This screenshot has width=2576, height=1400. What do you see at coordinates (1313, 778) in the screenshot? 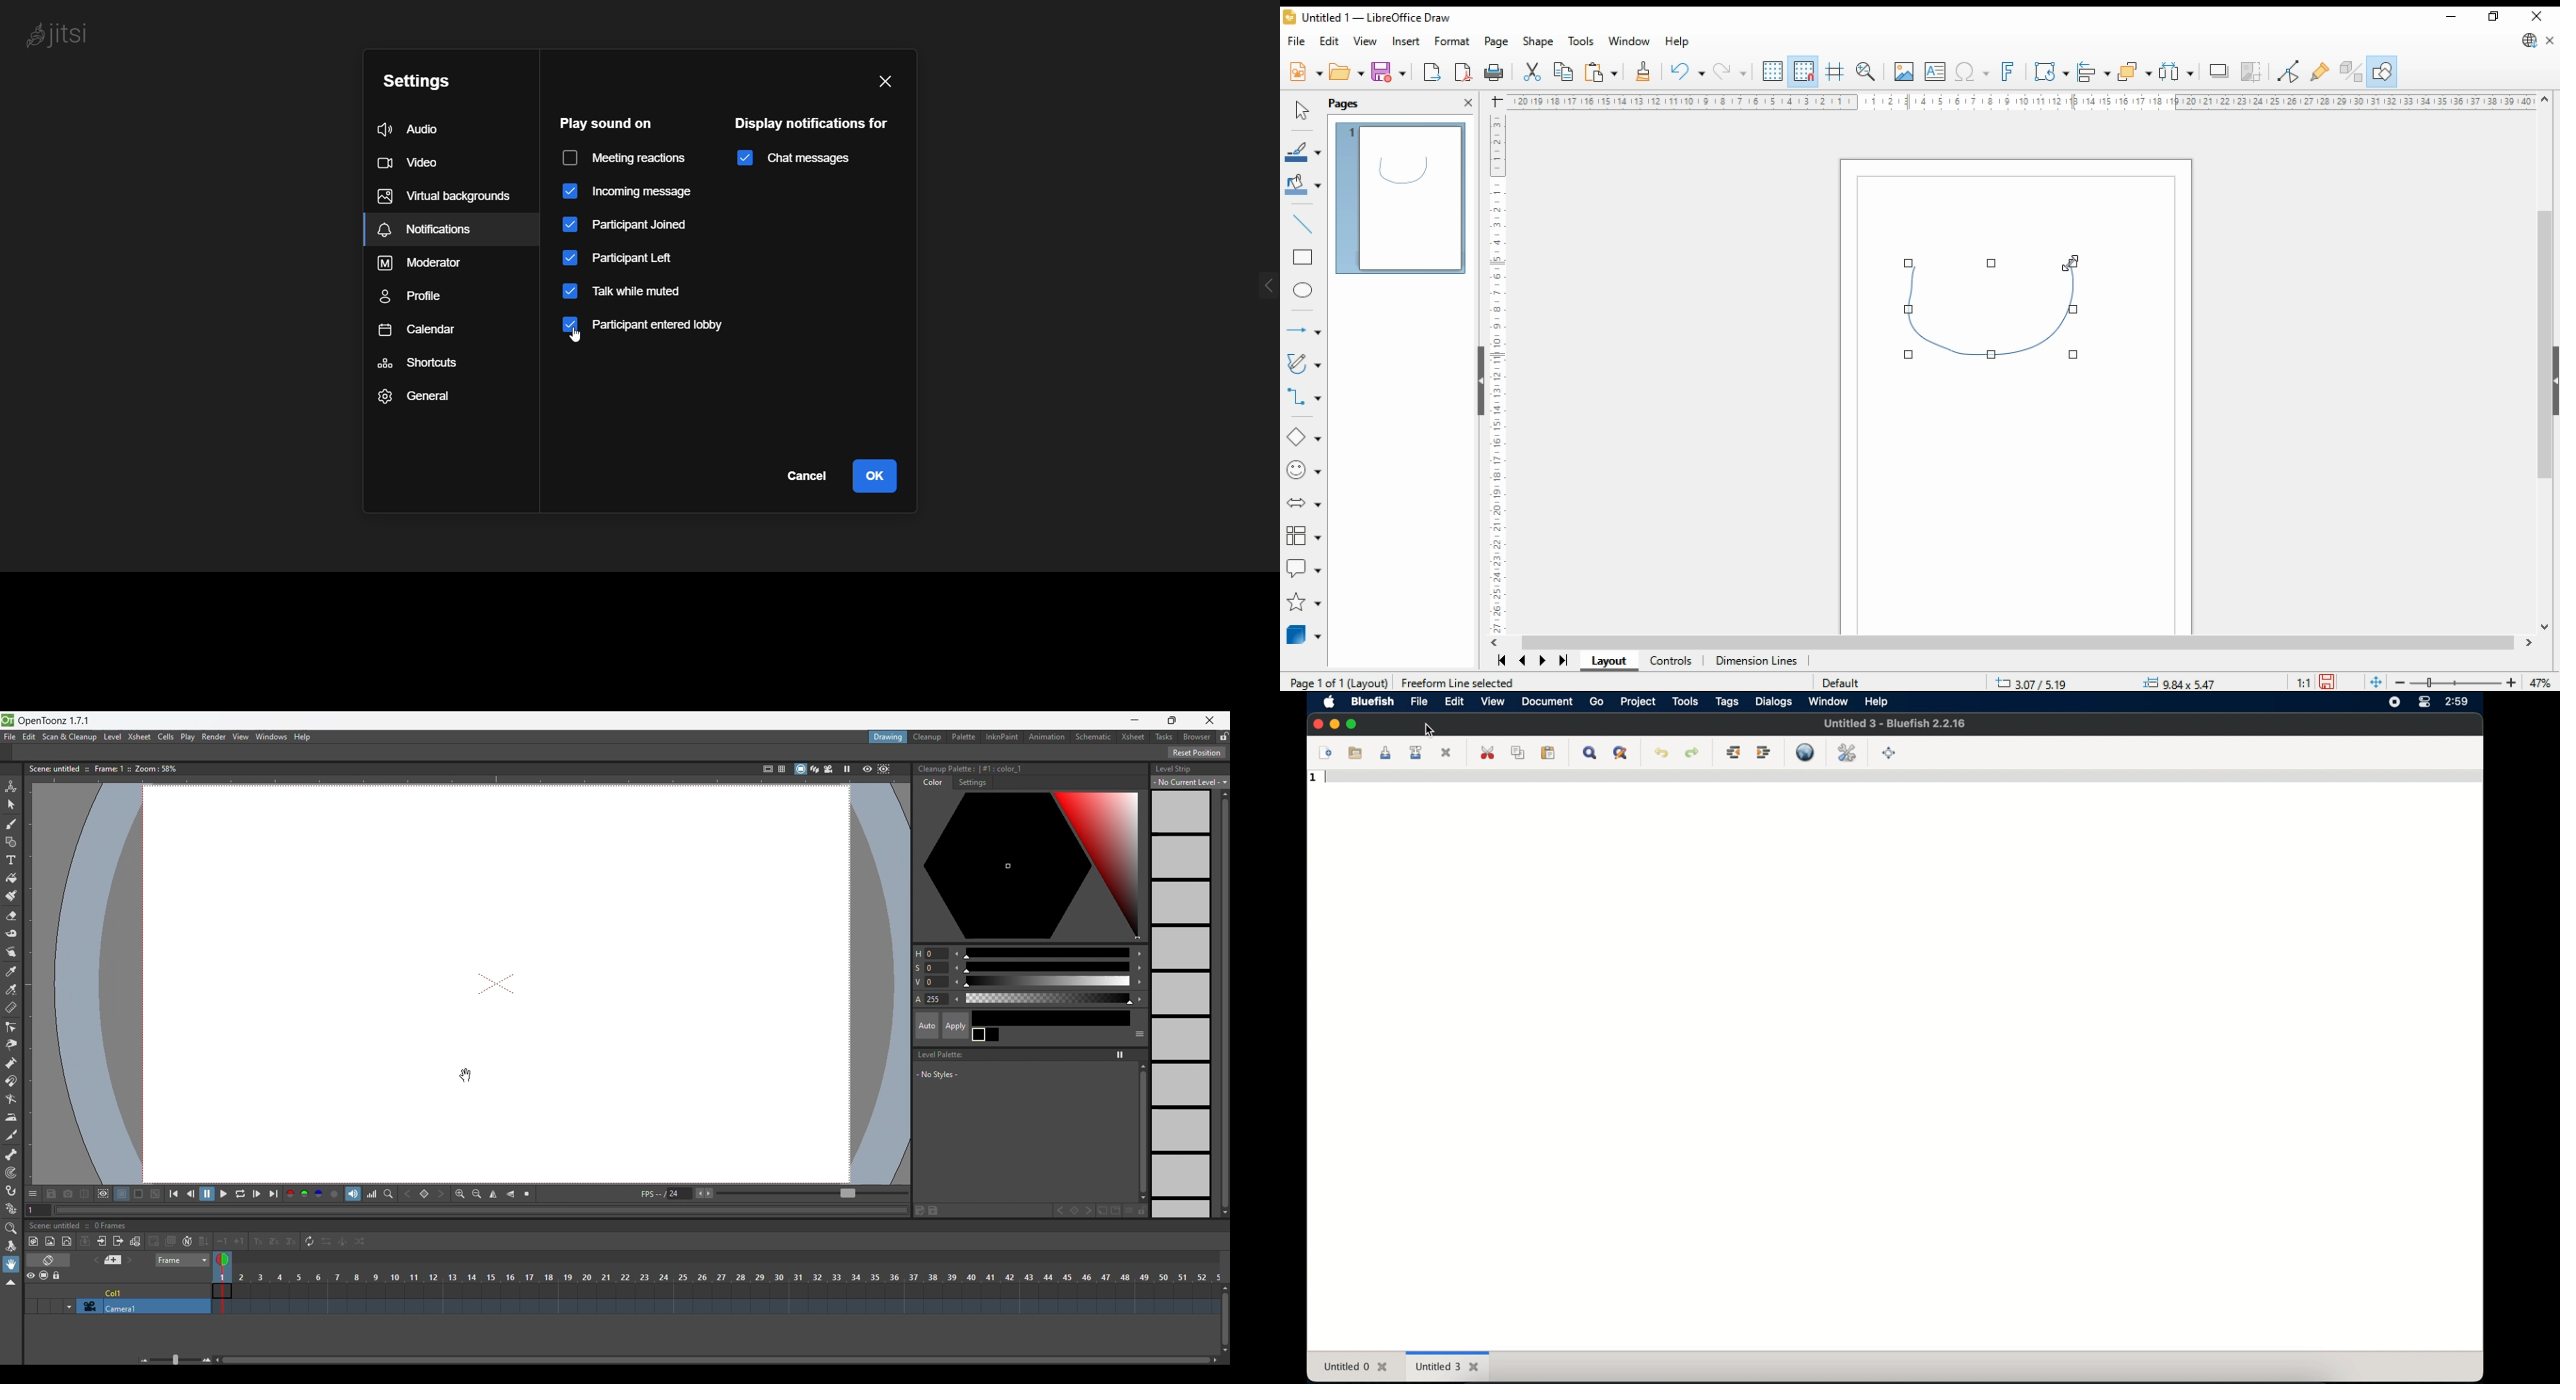
I see `1` at bounding box center [1313, 778].